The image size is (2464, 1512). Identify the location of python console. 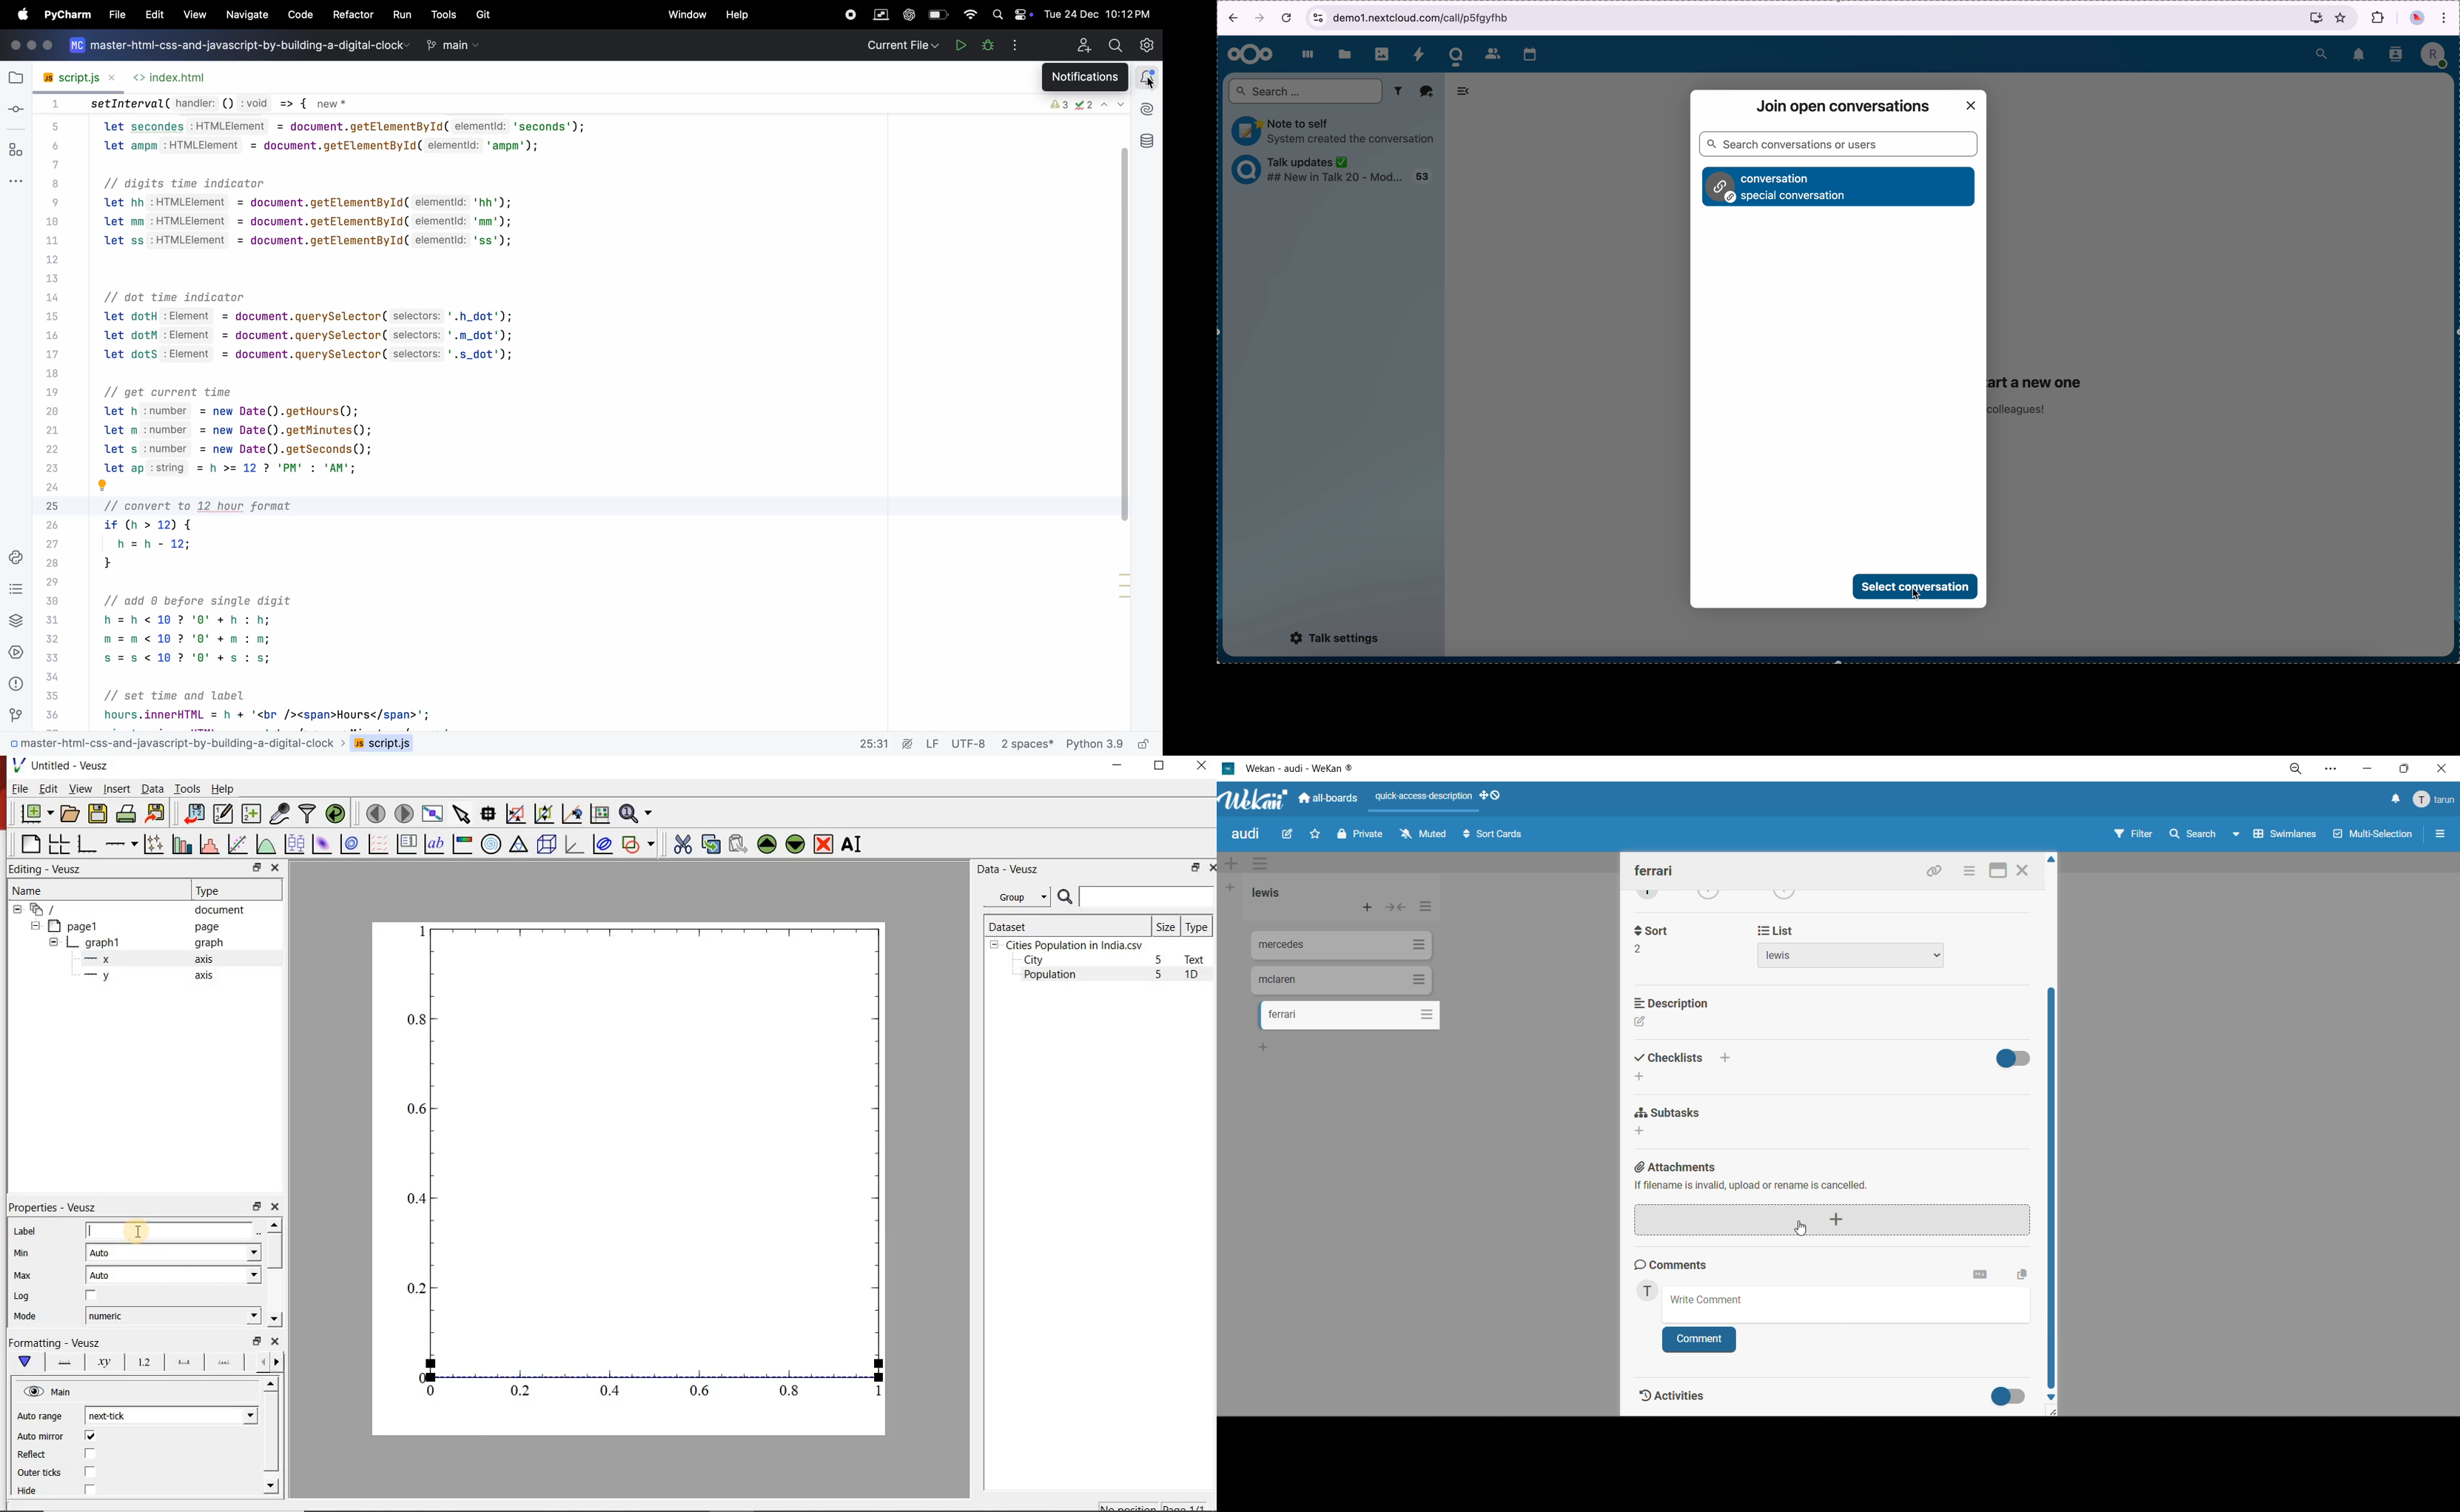
(15, 559).